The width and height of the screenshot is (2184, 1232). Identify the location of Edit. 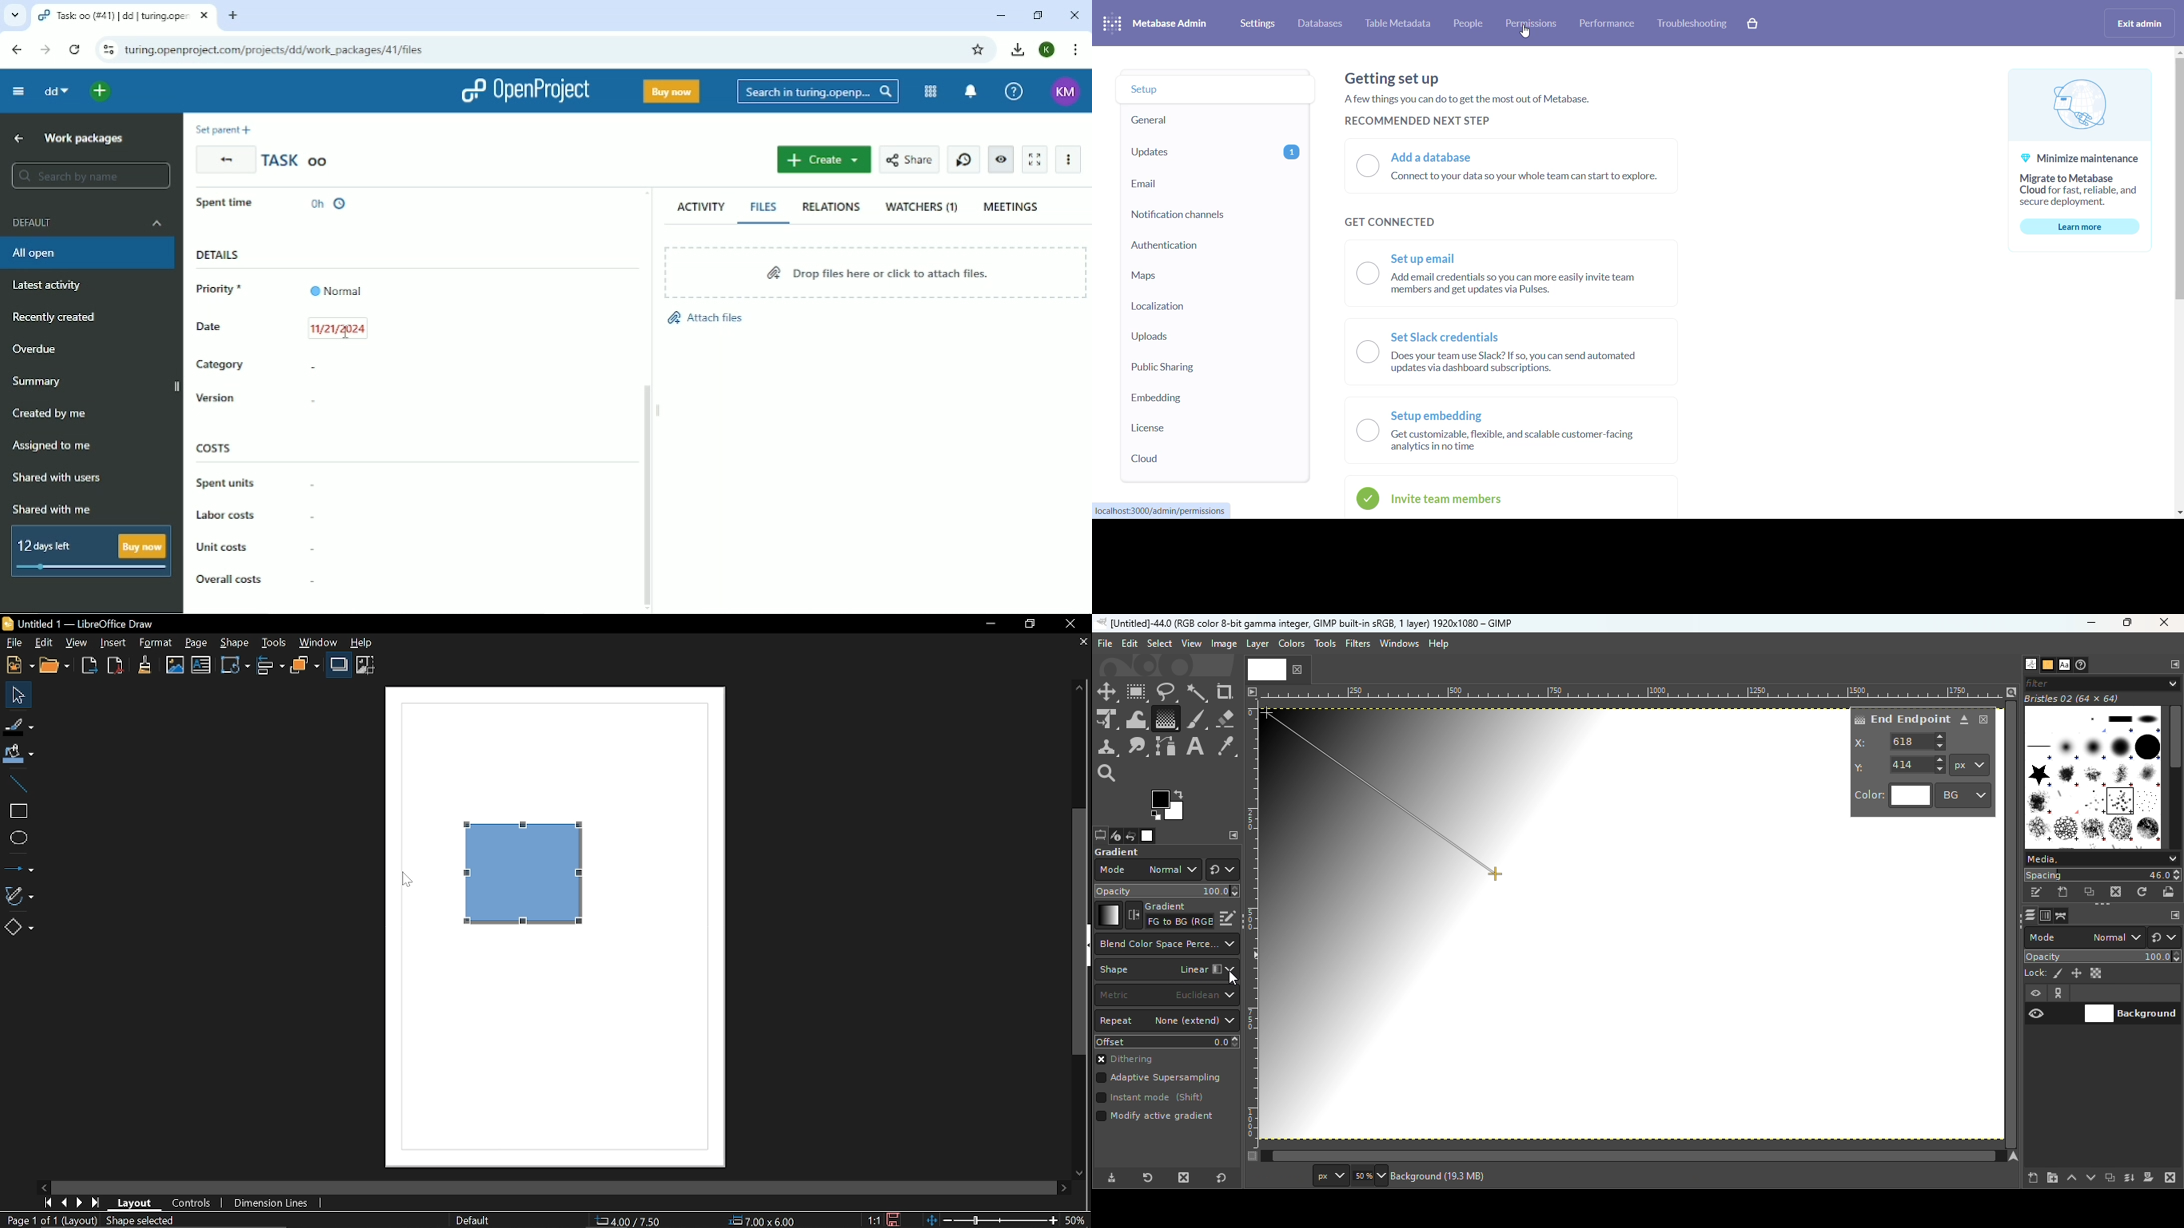
(1130, 644).